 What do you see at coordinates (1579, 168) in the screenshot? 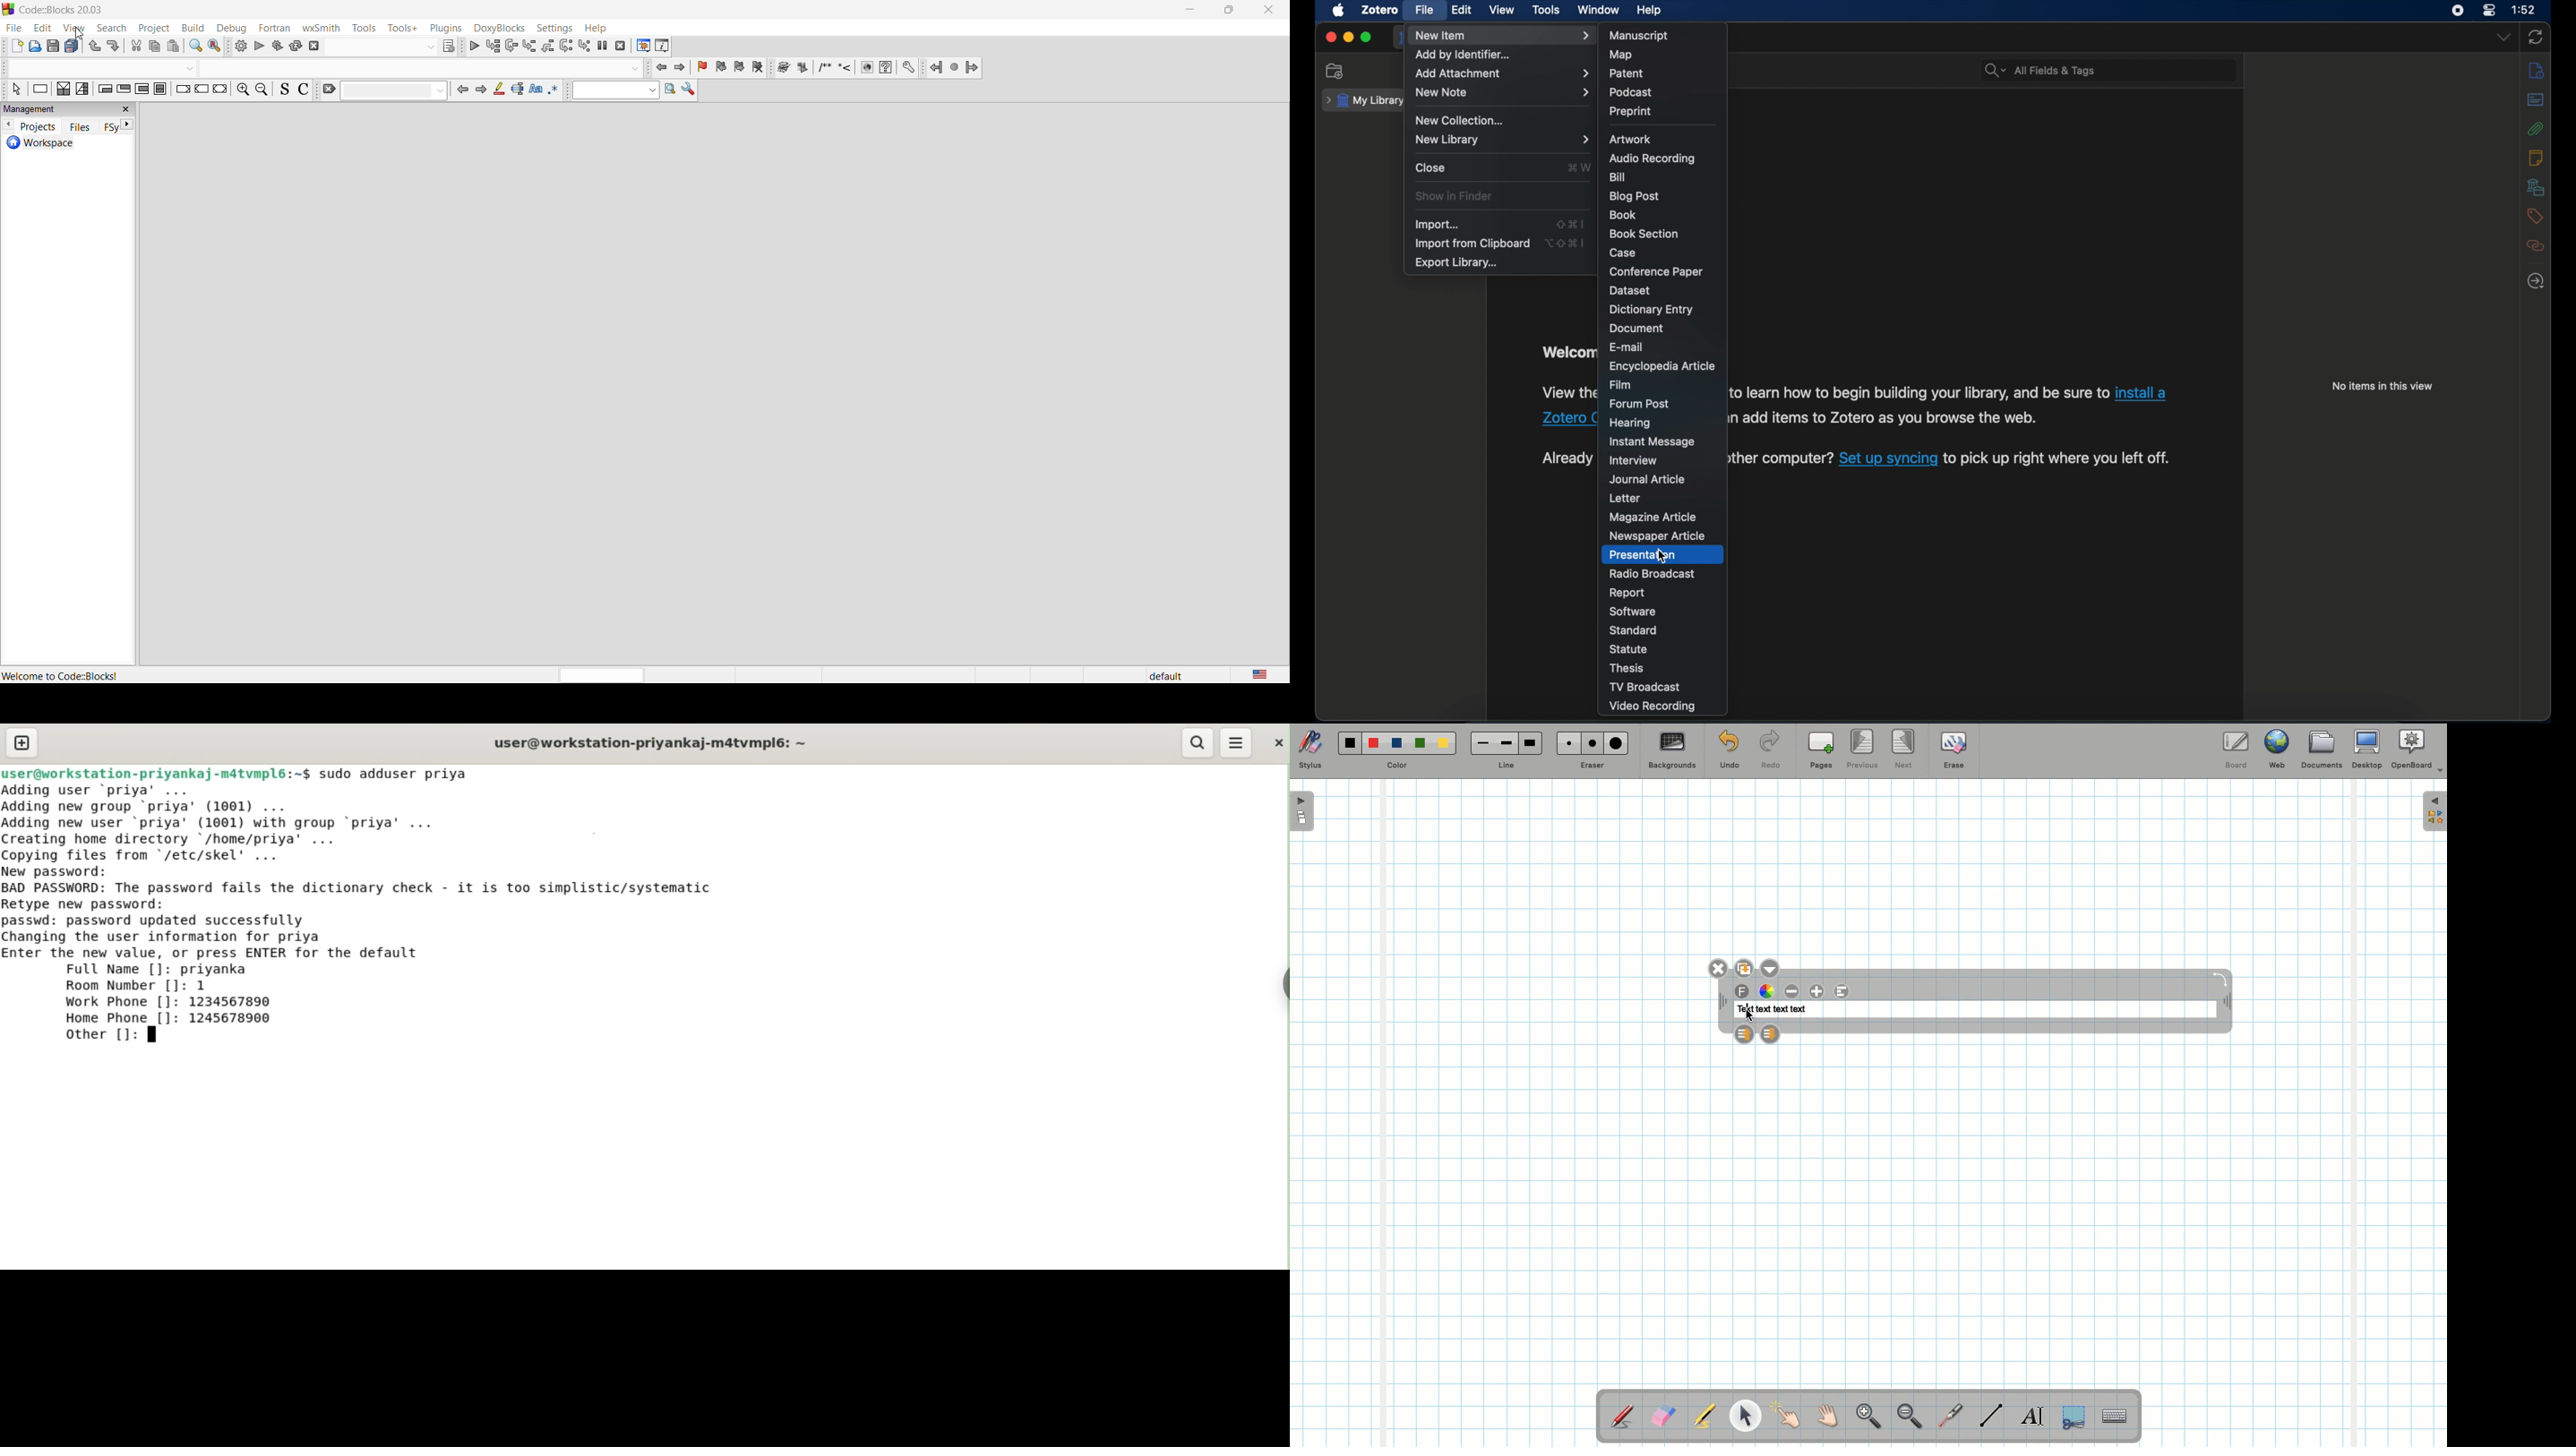
I see `command + W` at bounding box center [1579, 168].